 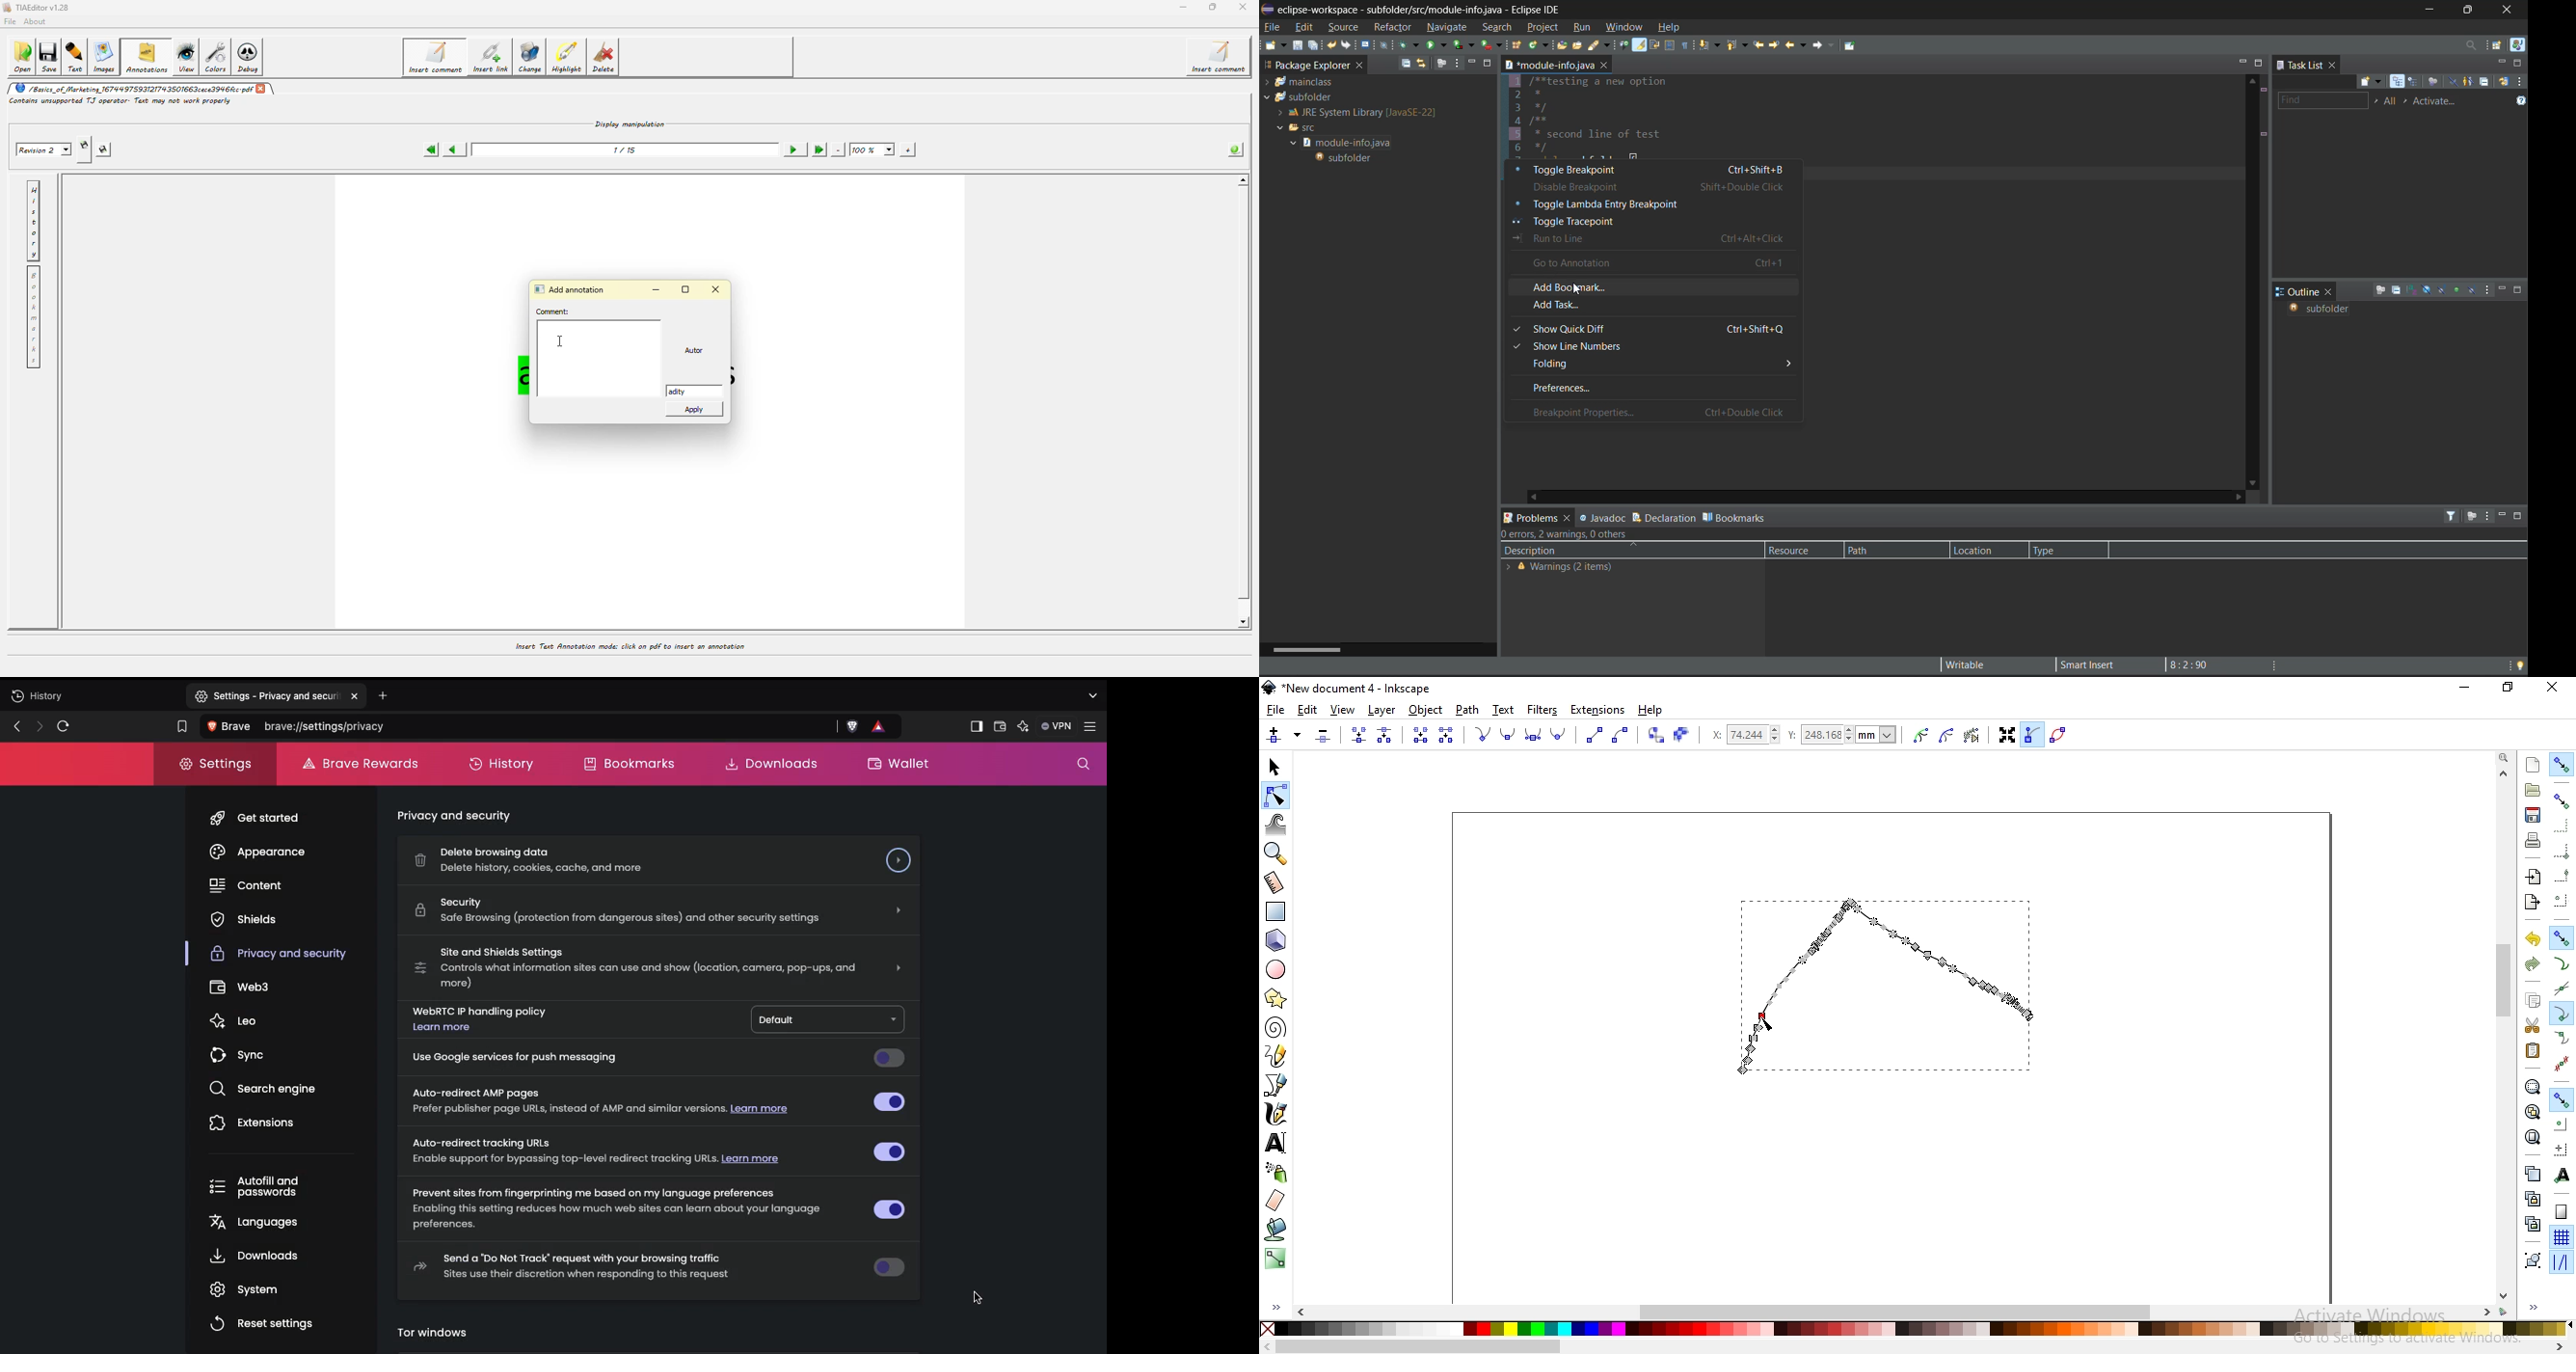 I want to click on draw calligraphic or brush strokes, so click(x=1277, y=1114).